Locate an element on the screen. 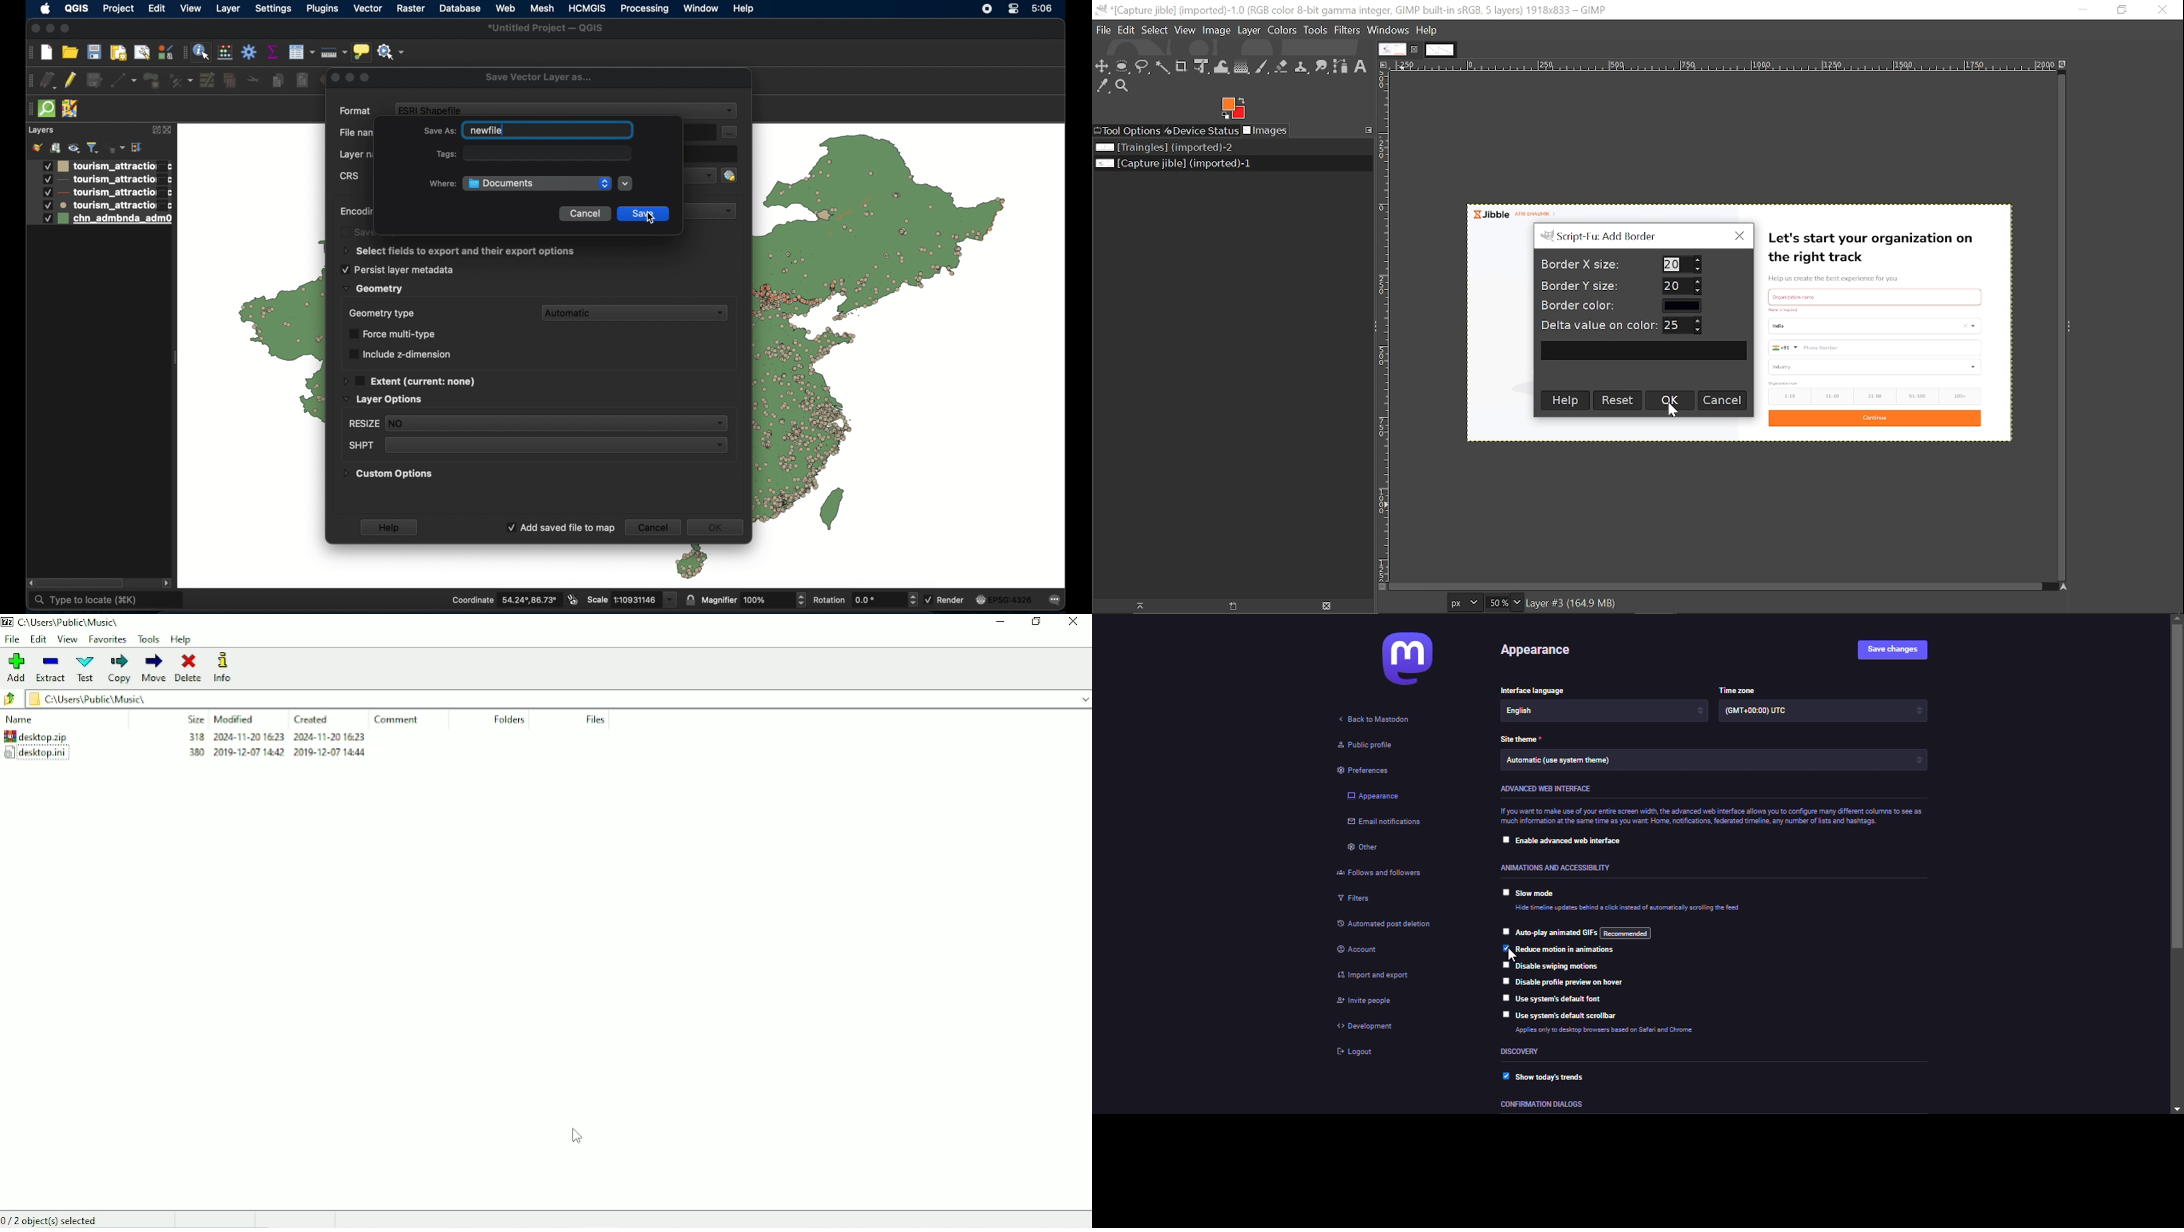 Image resolution: width=2184 pixels, height=1232 pixels. open attribute table is located at coordinates (301, 53).